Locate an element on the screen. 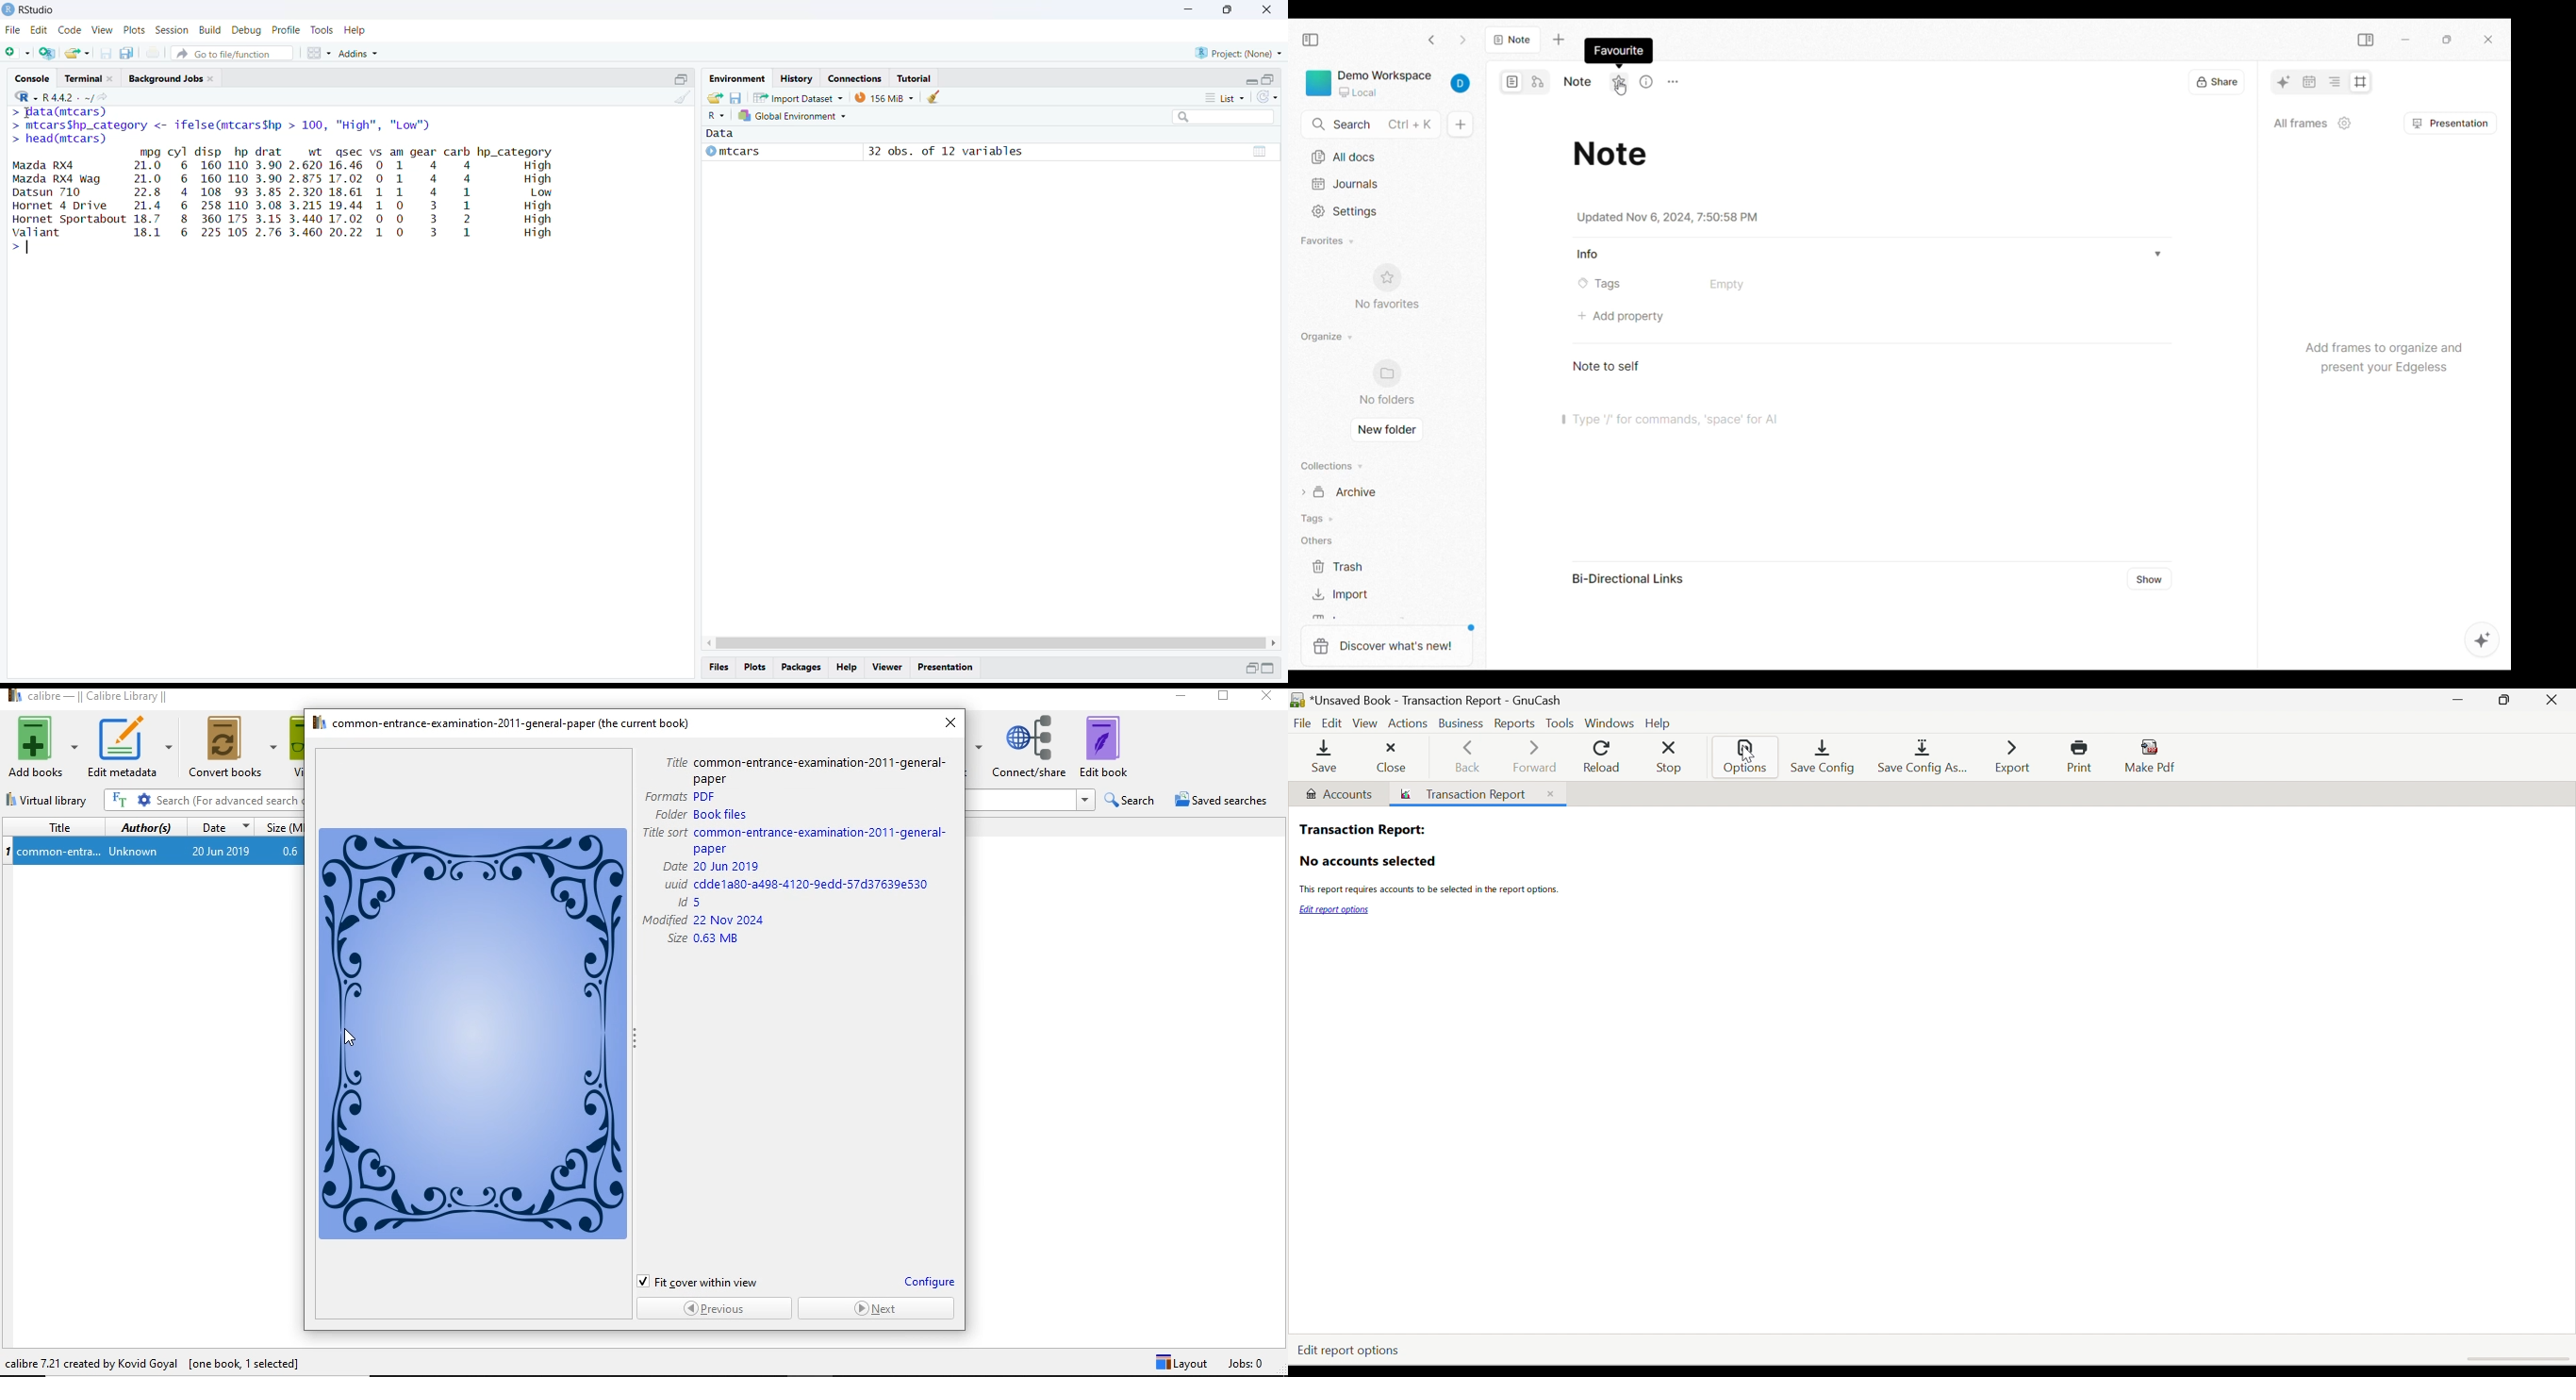 Image resolution: width=2576 pixels, height=1400 pixels. values
mtcars <Promise> is located at coordinates (990, 148).